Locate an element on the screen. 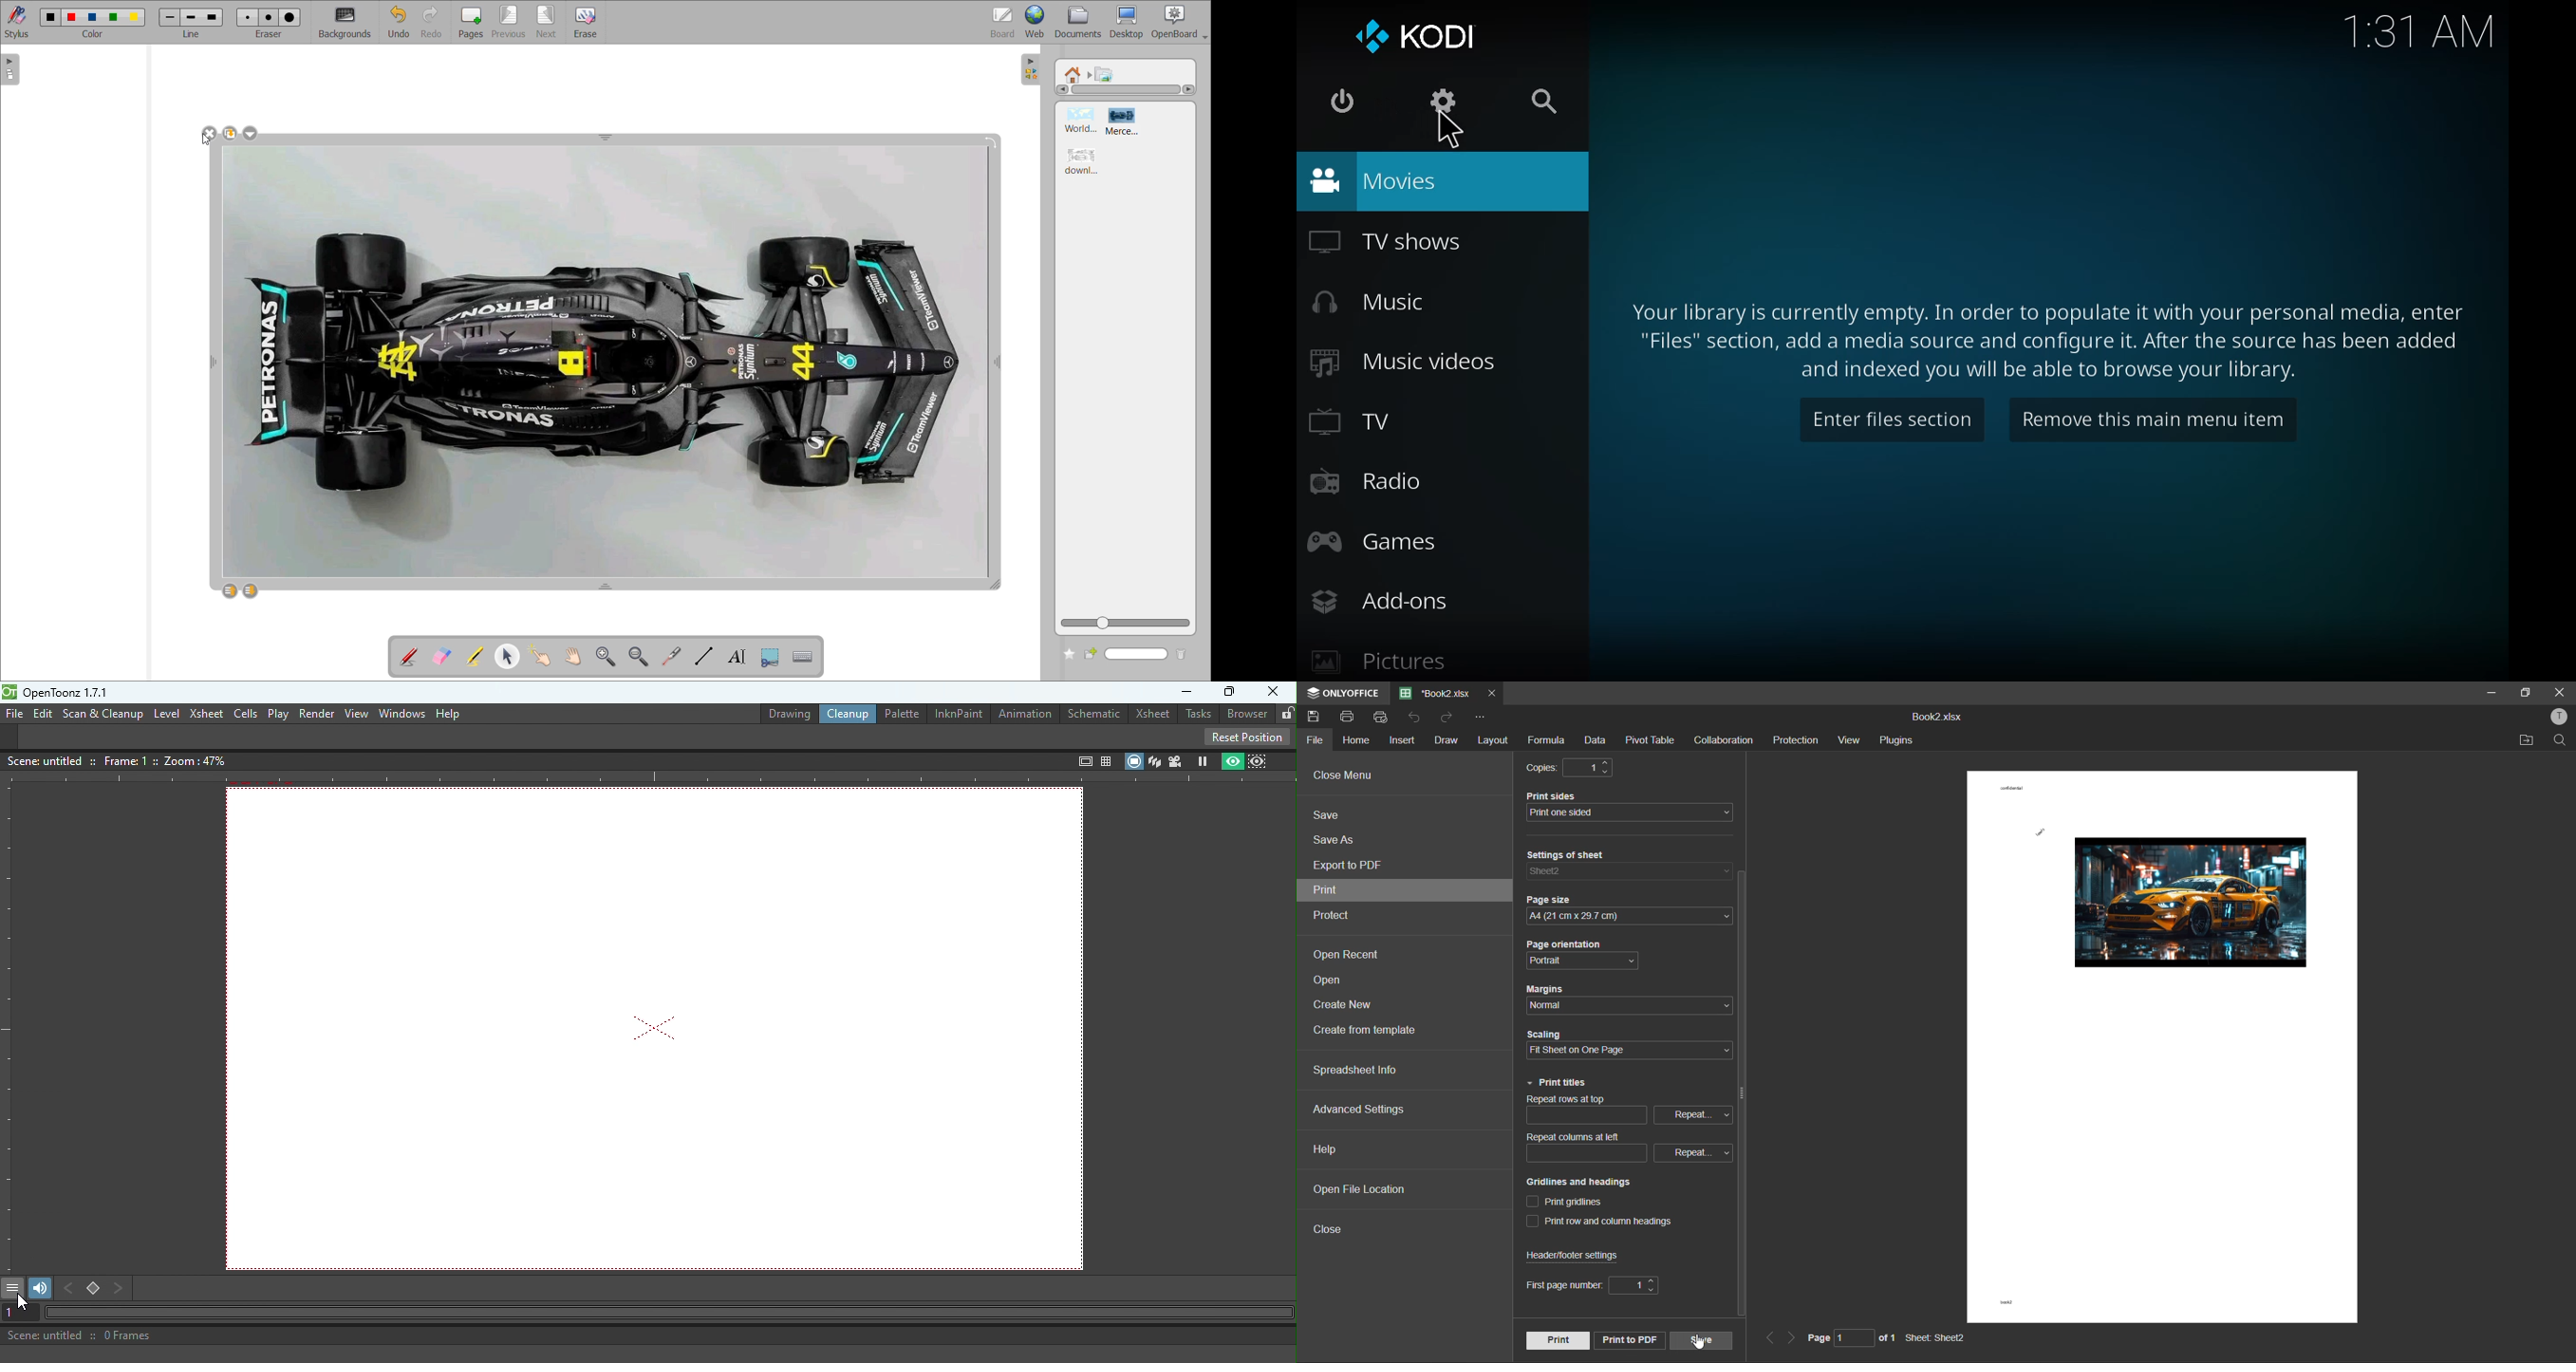 The width and height of the screenshot is (2576, 1372). background is located at coordinates (346, 21).